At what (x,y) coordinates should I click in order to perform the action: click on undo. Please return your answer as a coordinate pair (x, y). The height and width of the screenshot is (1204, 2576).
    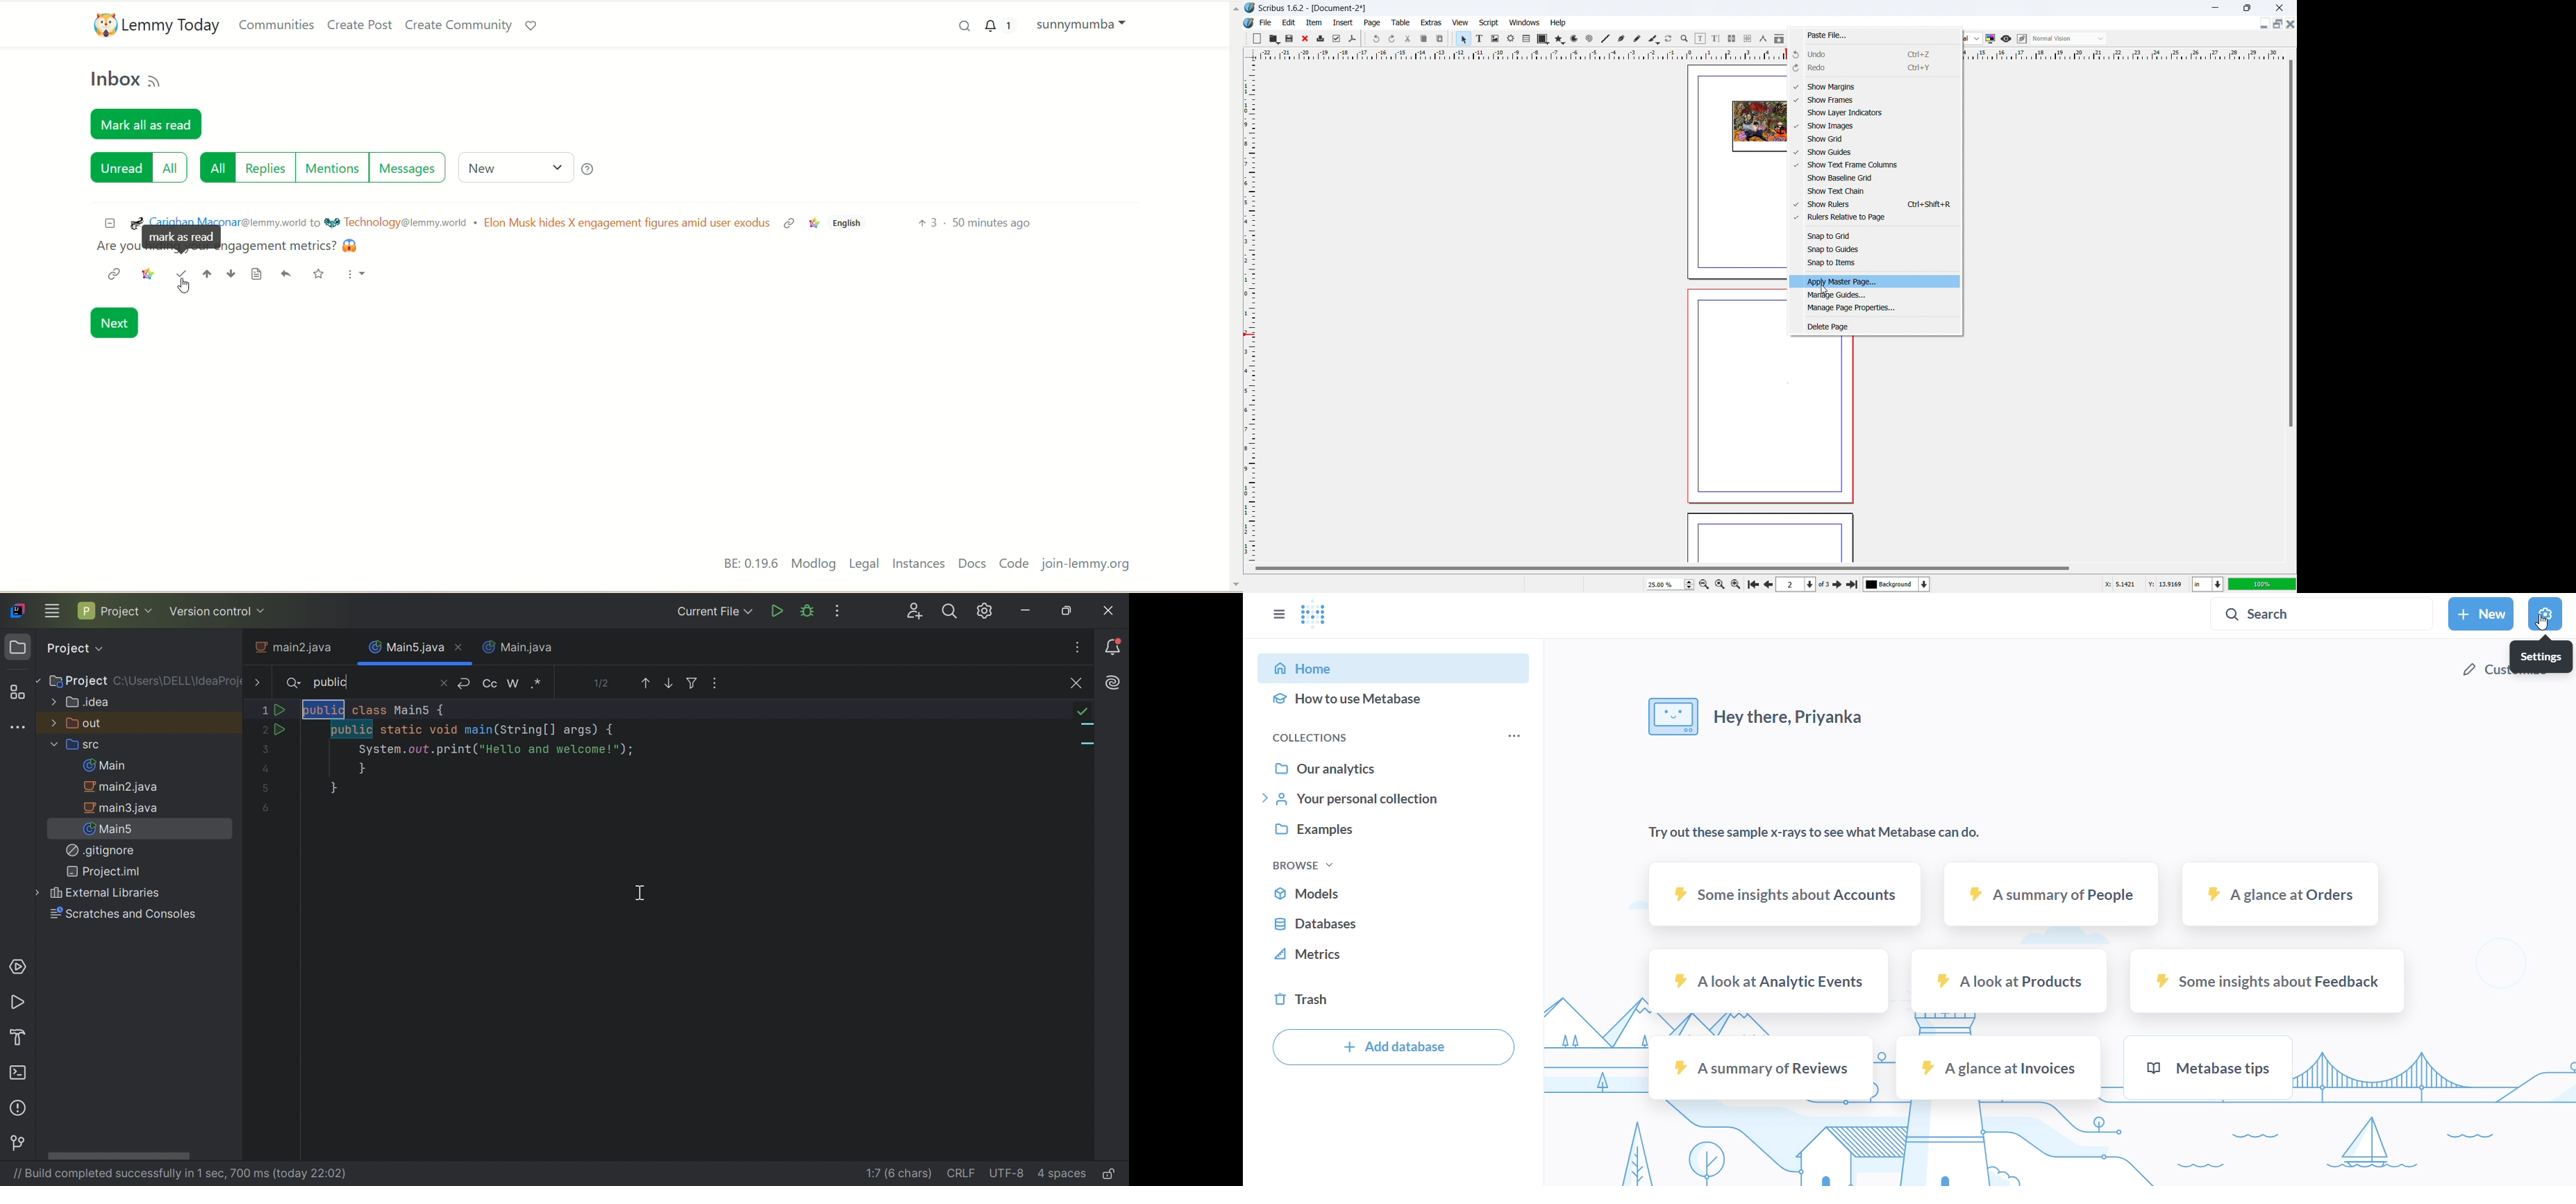
    Looking at the image, I should click on (1377, 38).